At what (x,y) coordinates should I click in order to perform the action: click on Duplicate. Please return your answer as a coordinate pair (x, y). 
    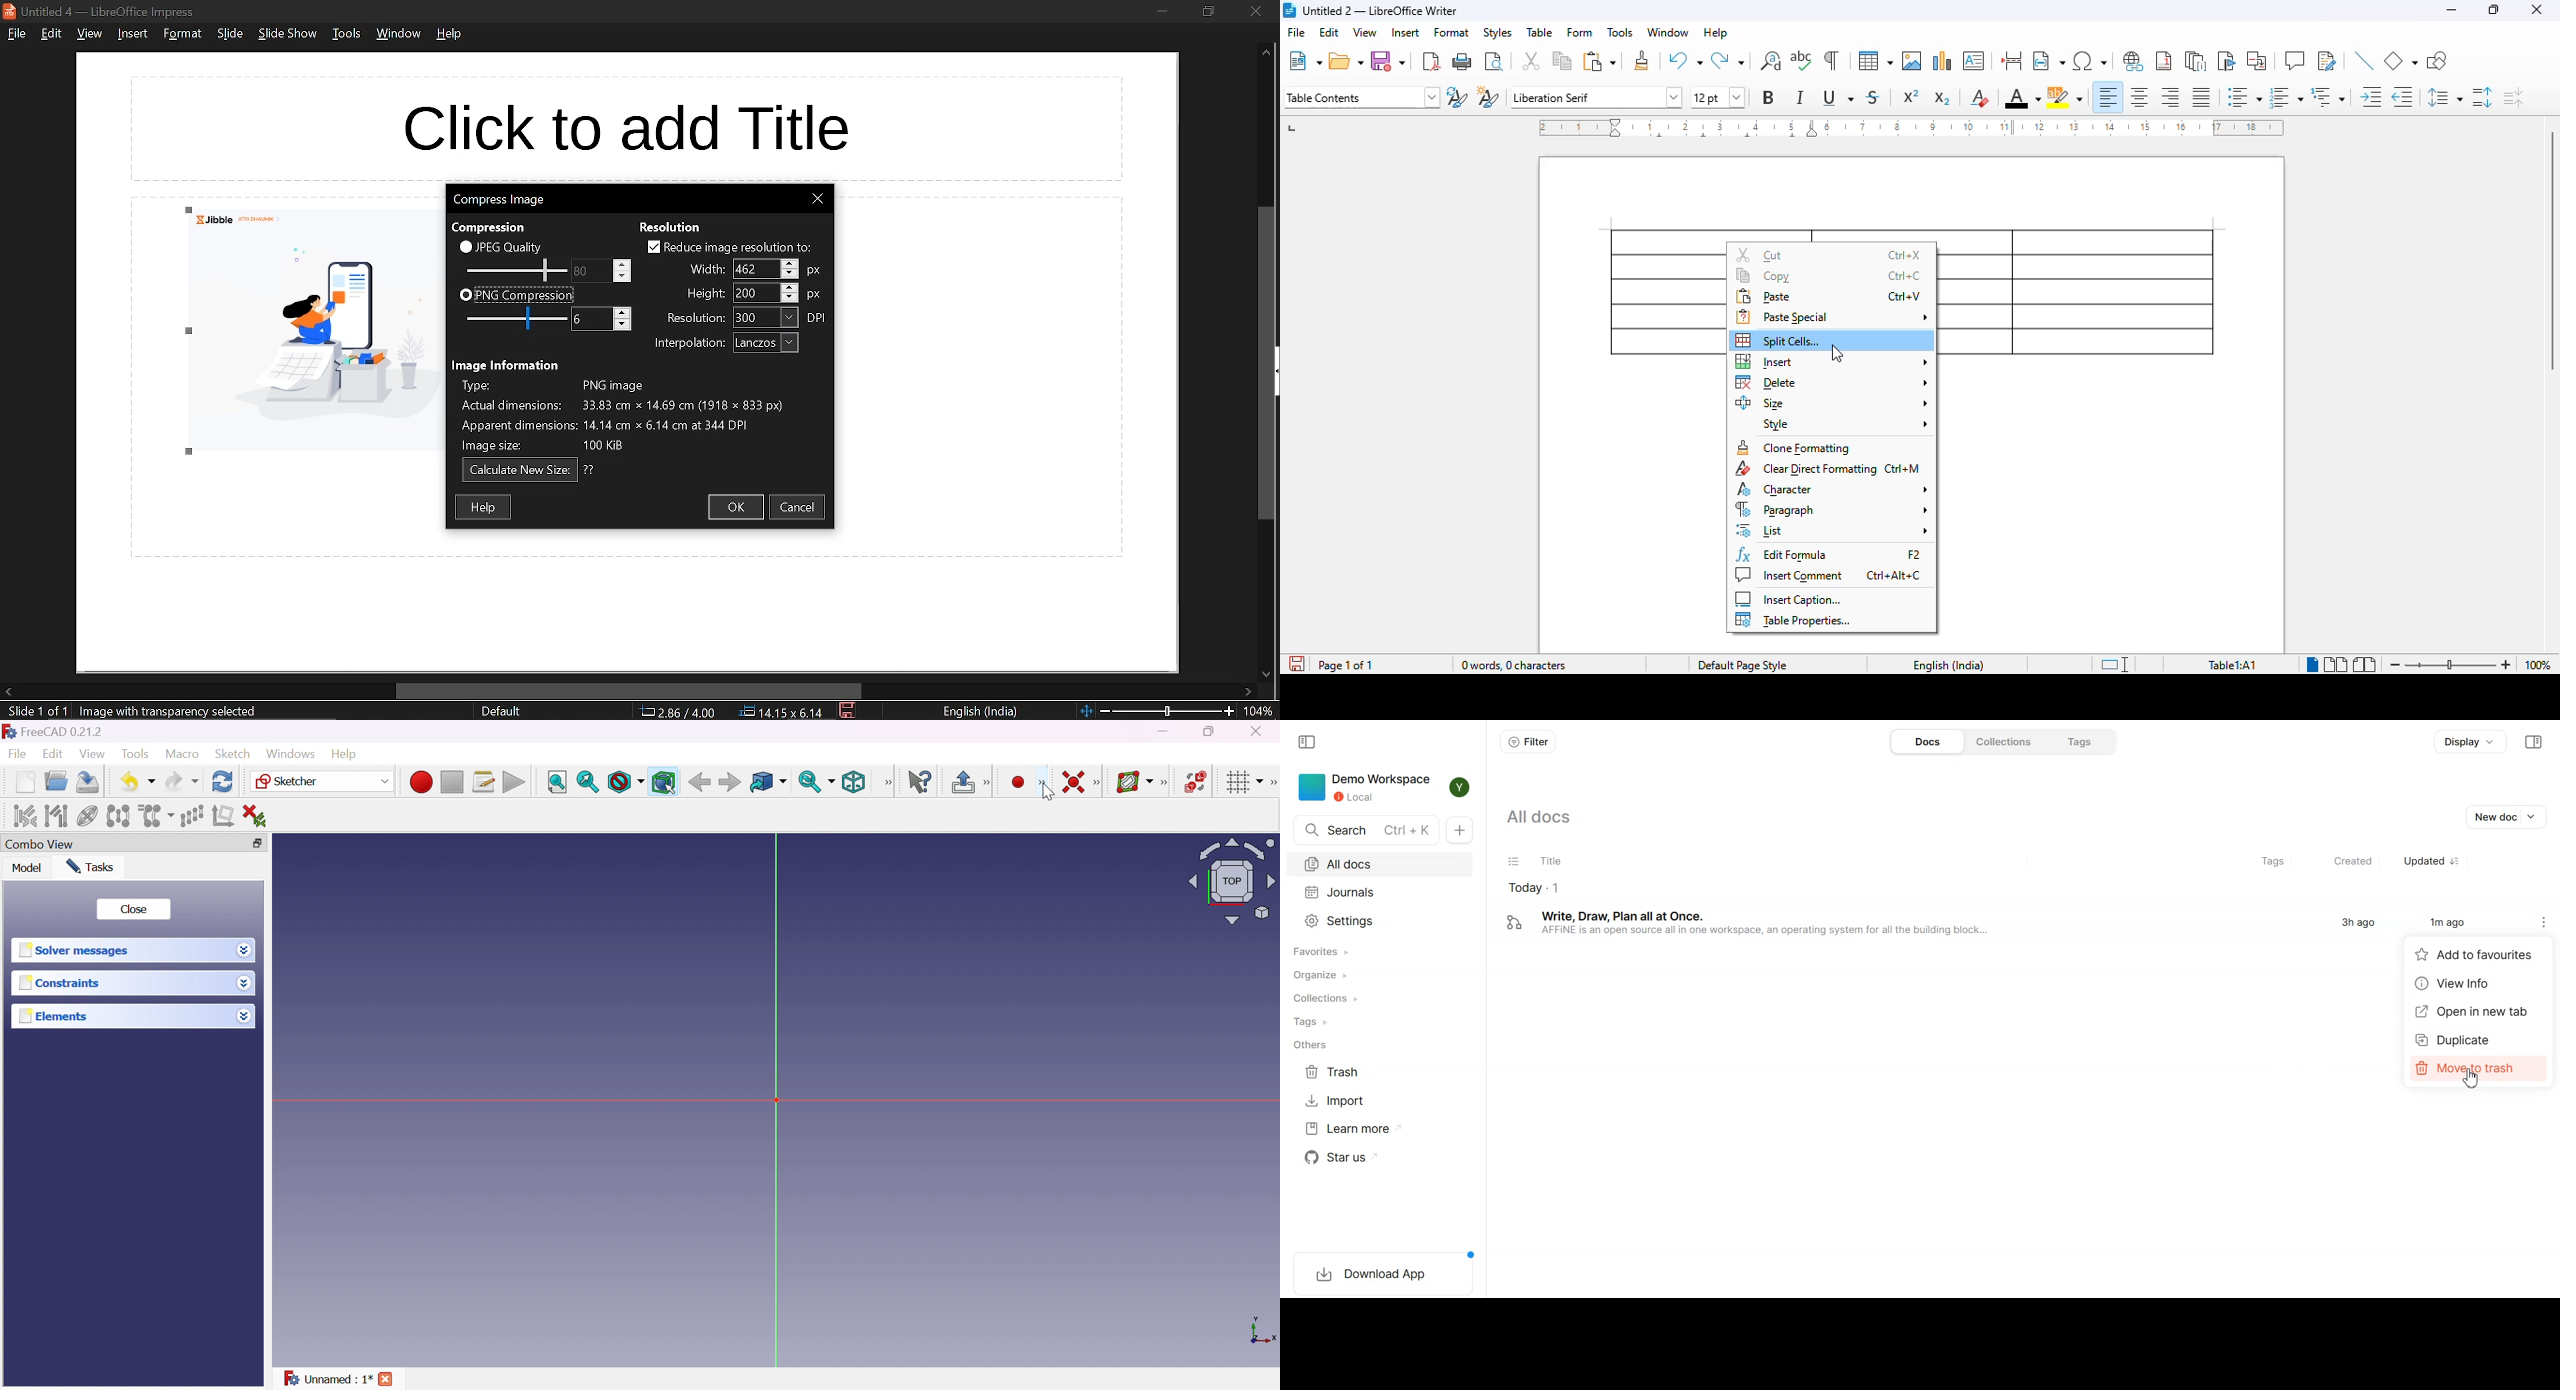
    Looking at the image, I should click on (2479, 1040).